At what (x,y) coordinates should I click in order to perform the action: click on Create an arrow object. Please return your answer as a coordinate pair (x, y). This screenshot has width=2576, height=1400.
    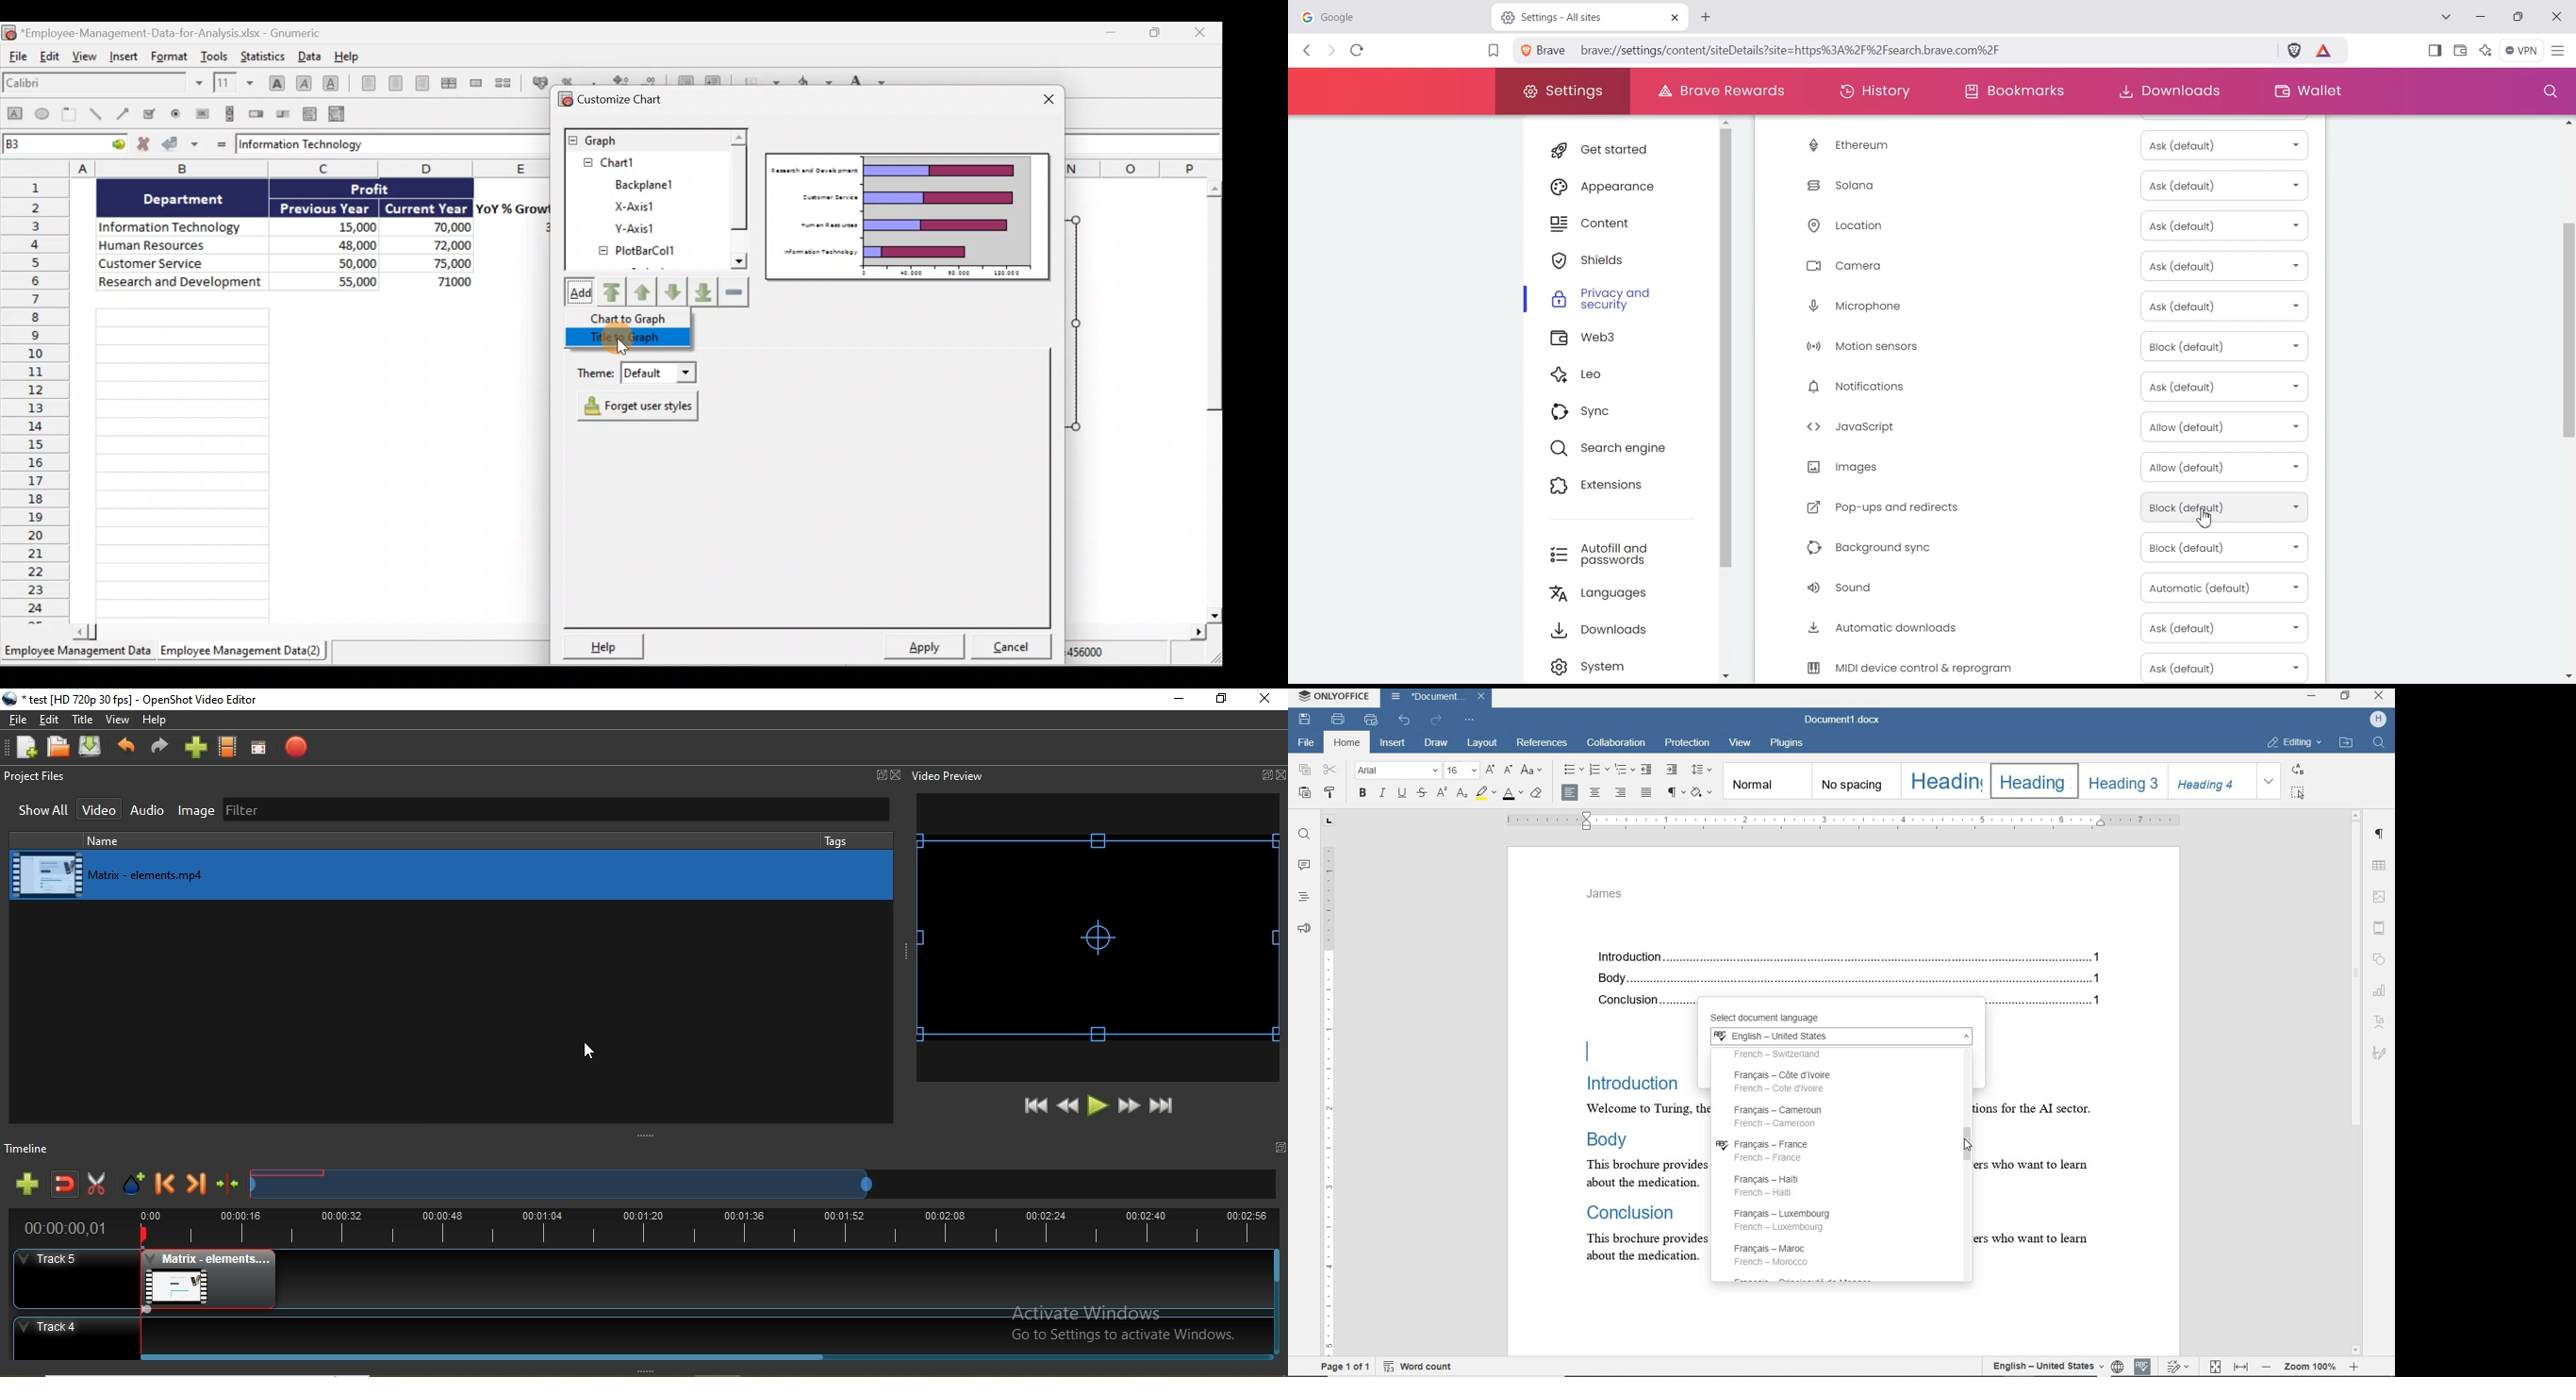
    Looking at the image, I should click on (125, 112).